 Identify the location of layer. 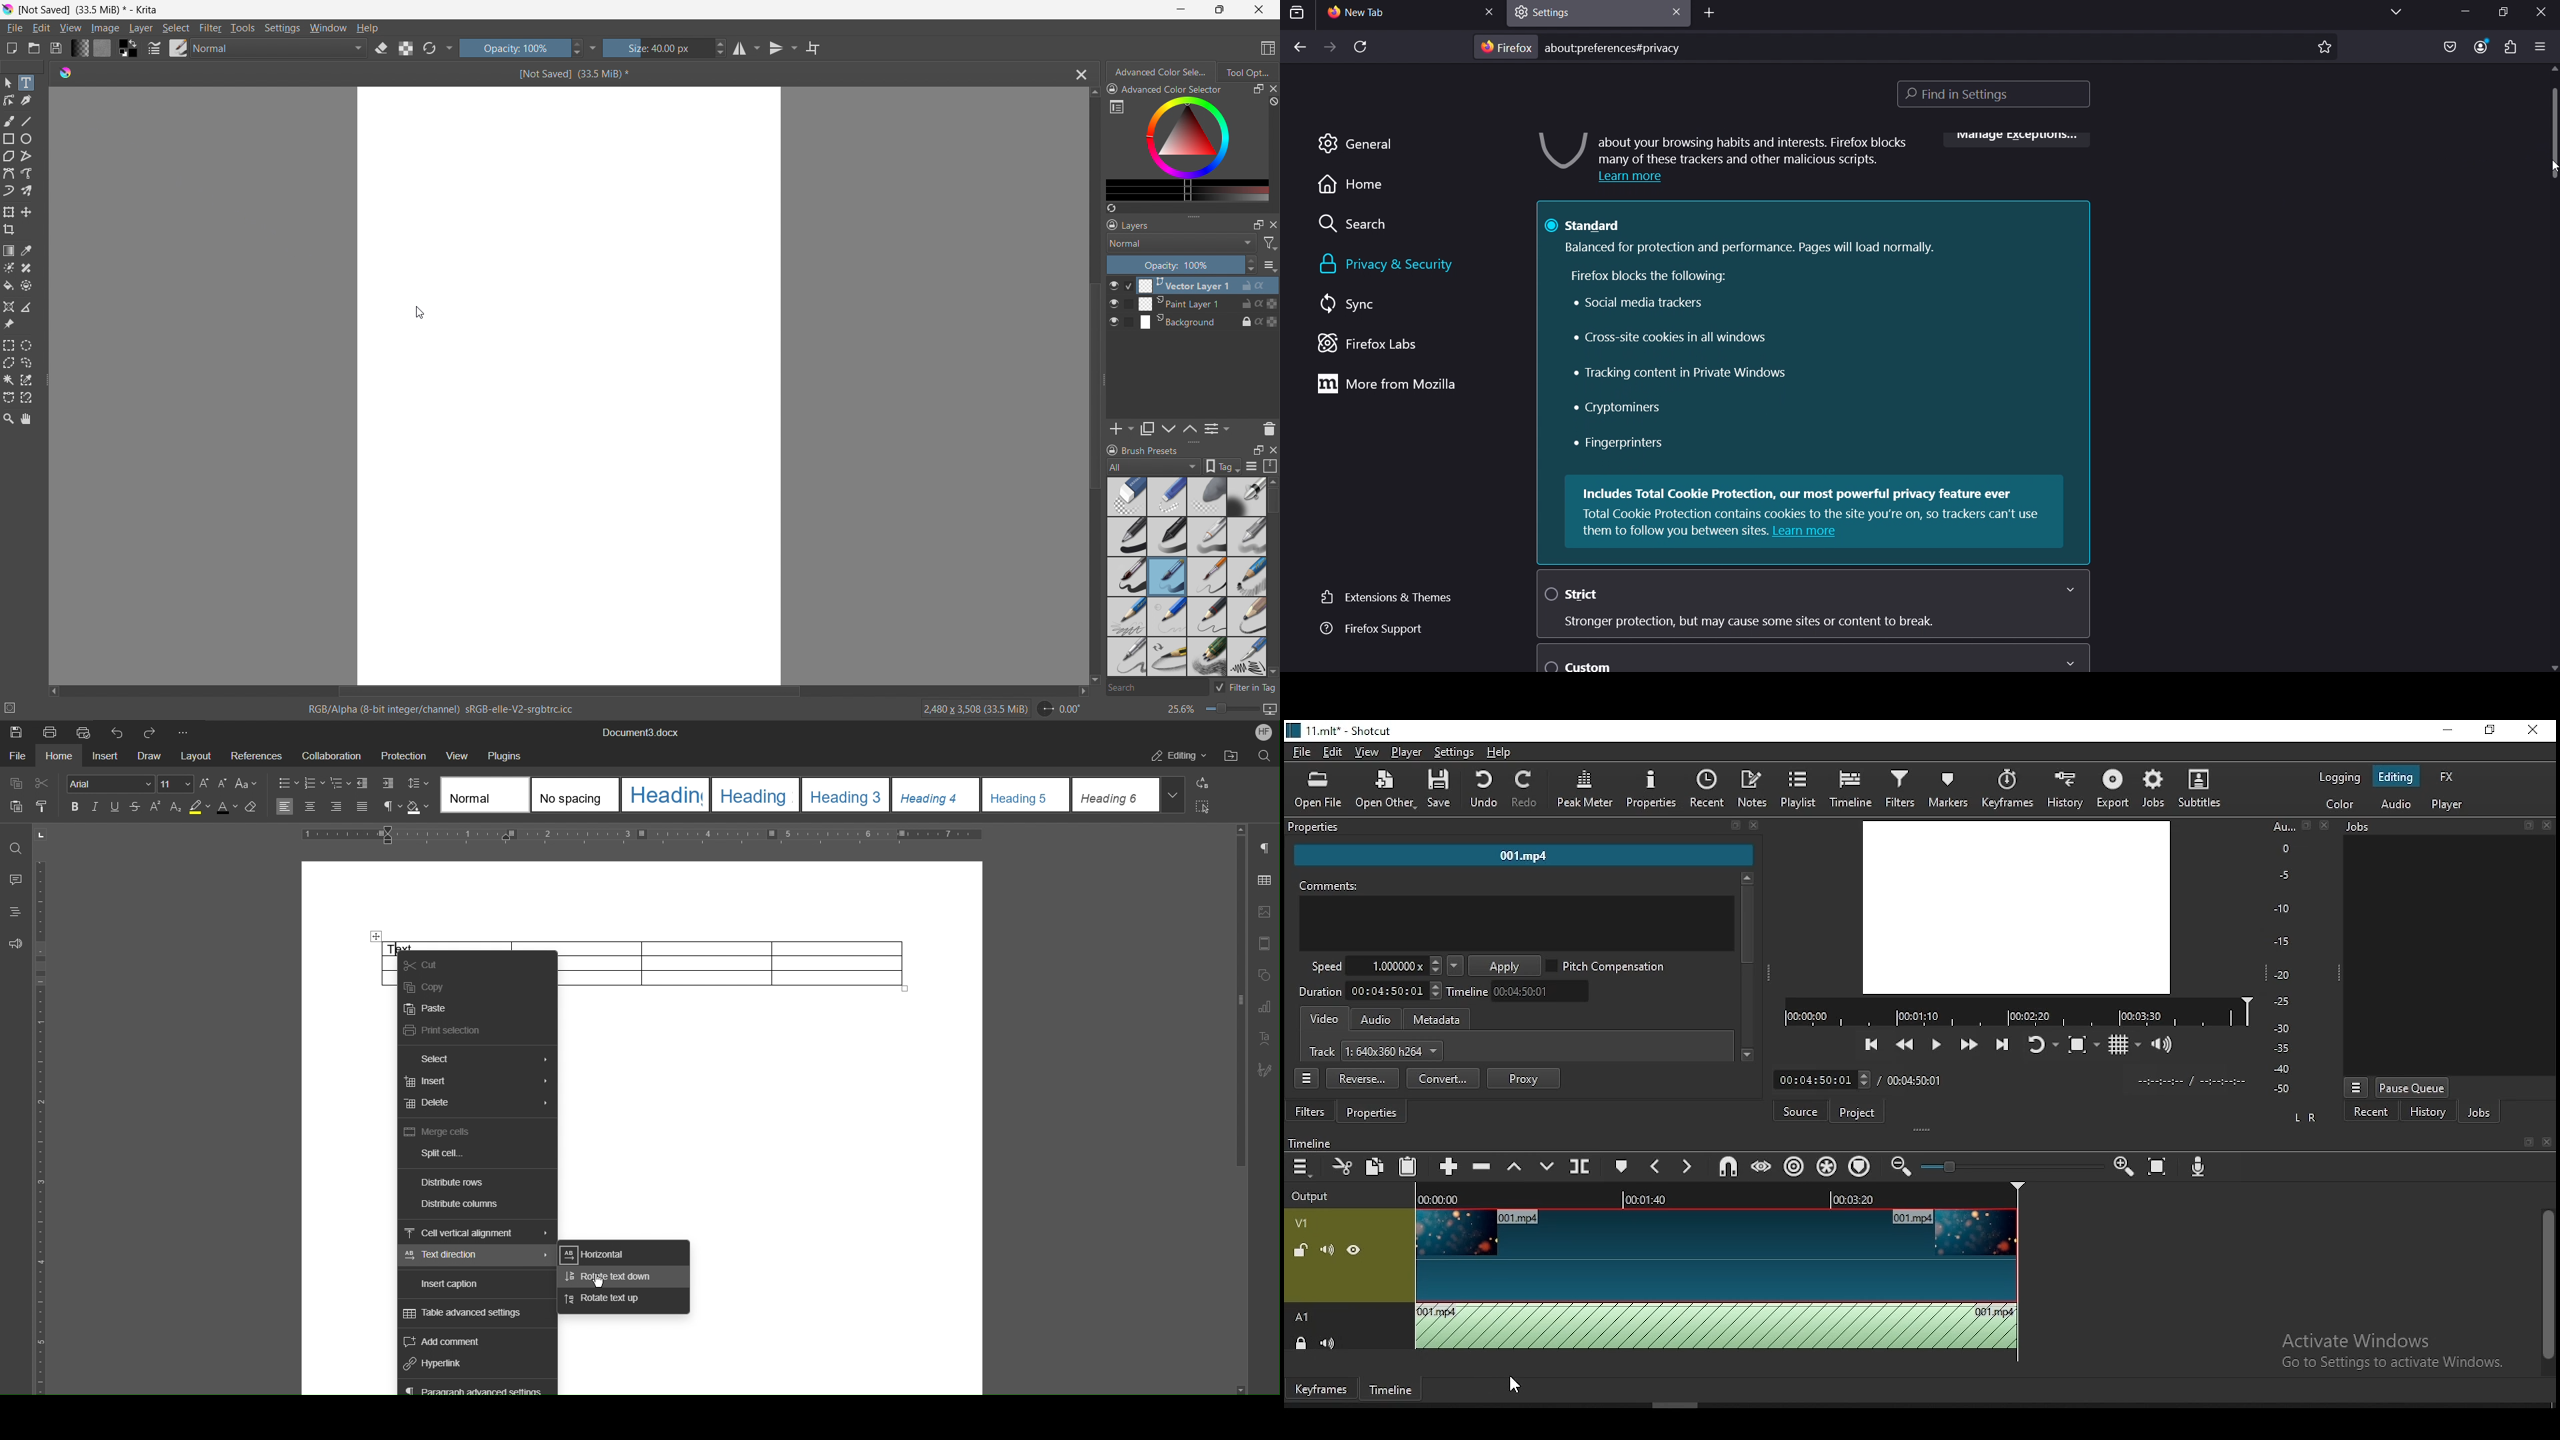
(141, 28).